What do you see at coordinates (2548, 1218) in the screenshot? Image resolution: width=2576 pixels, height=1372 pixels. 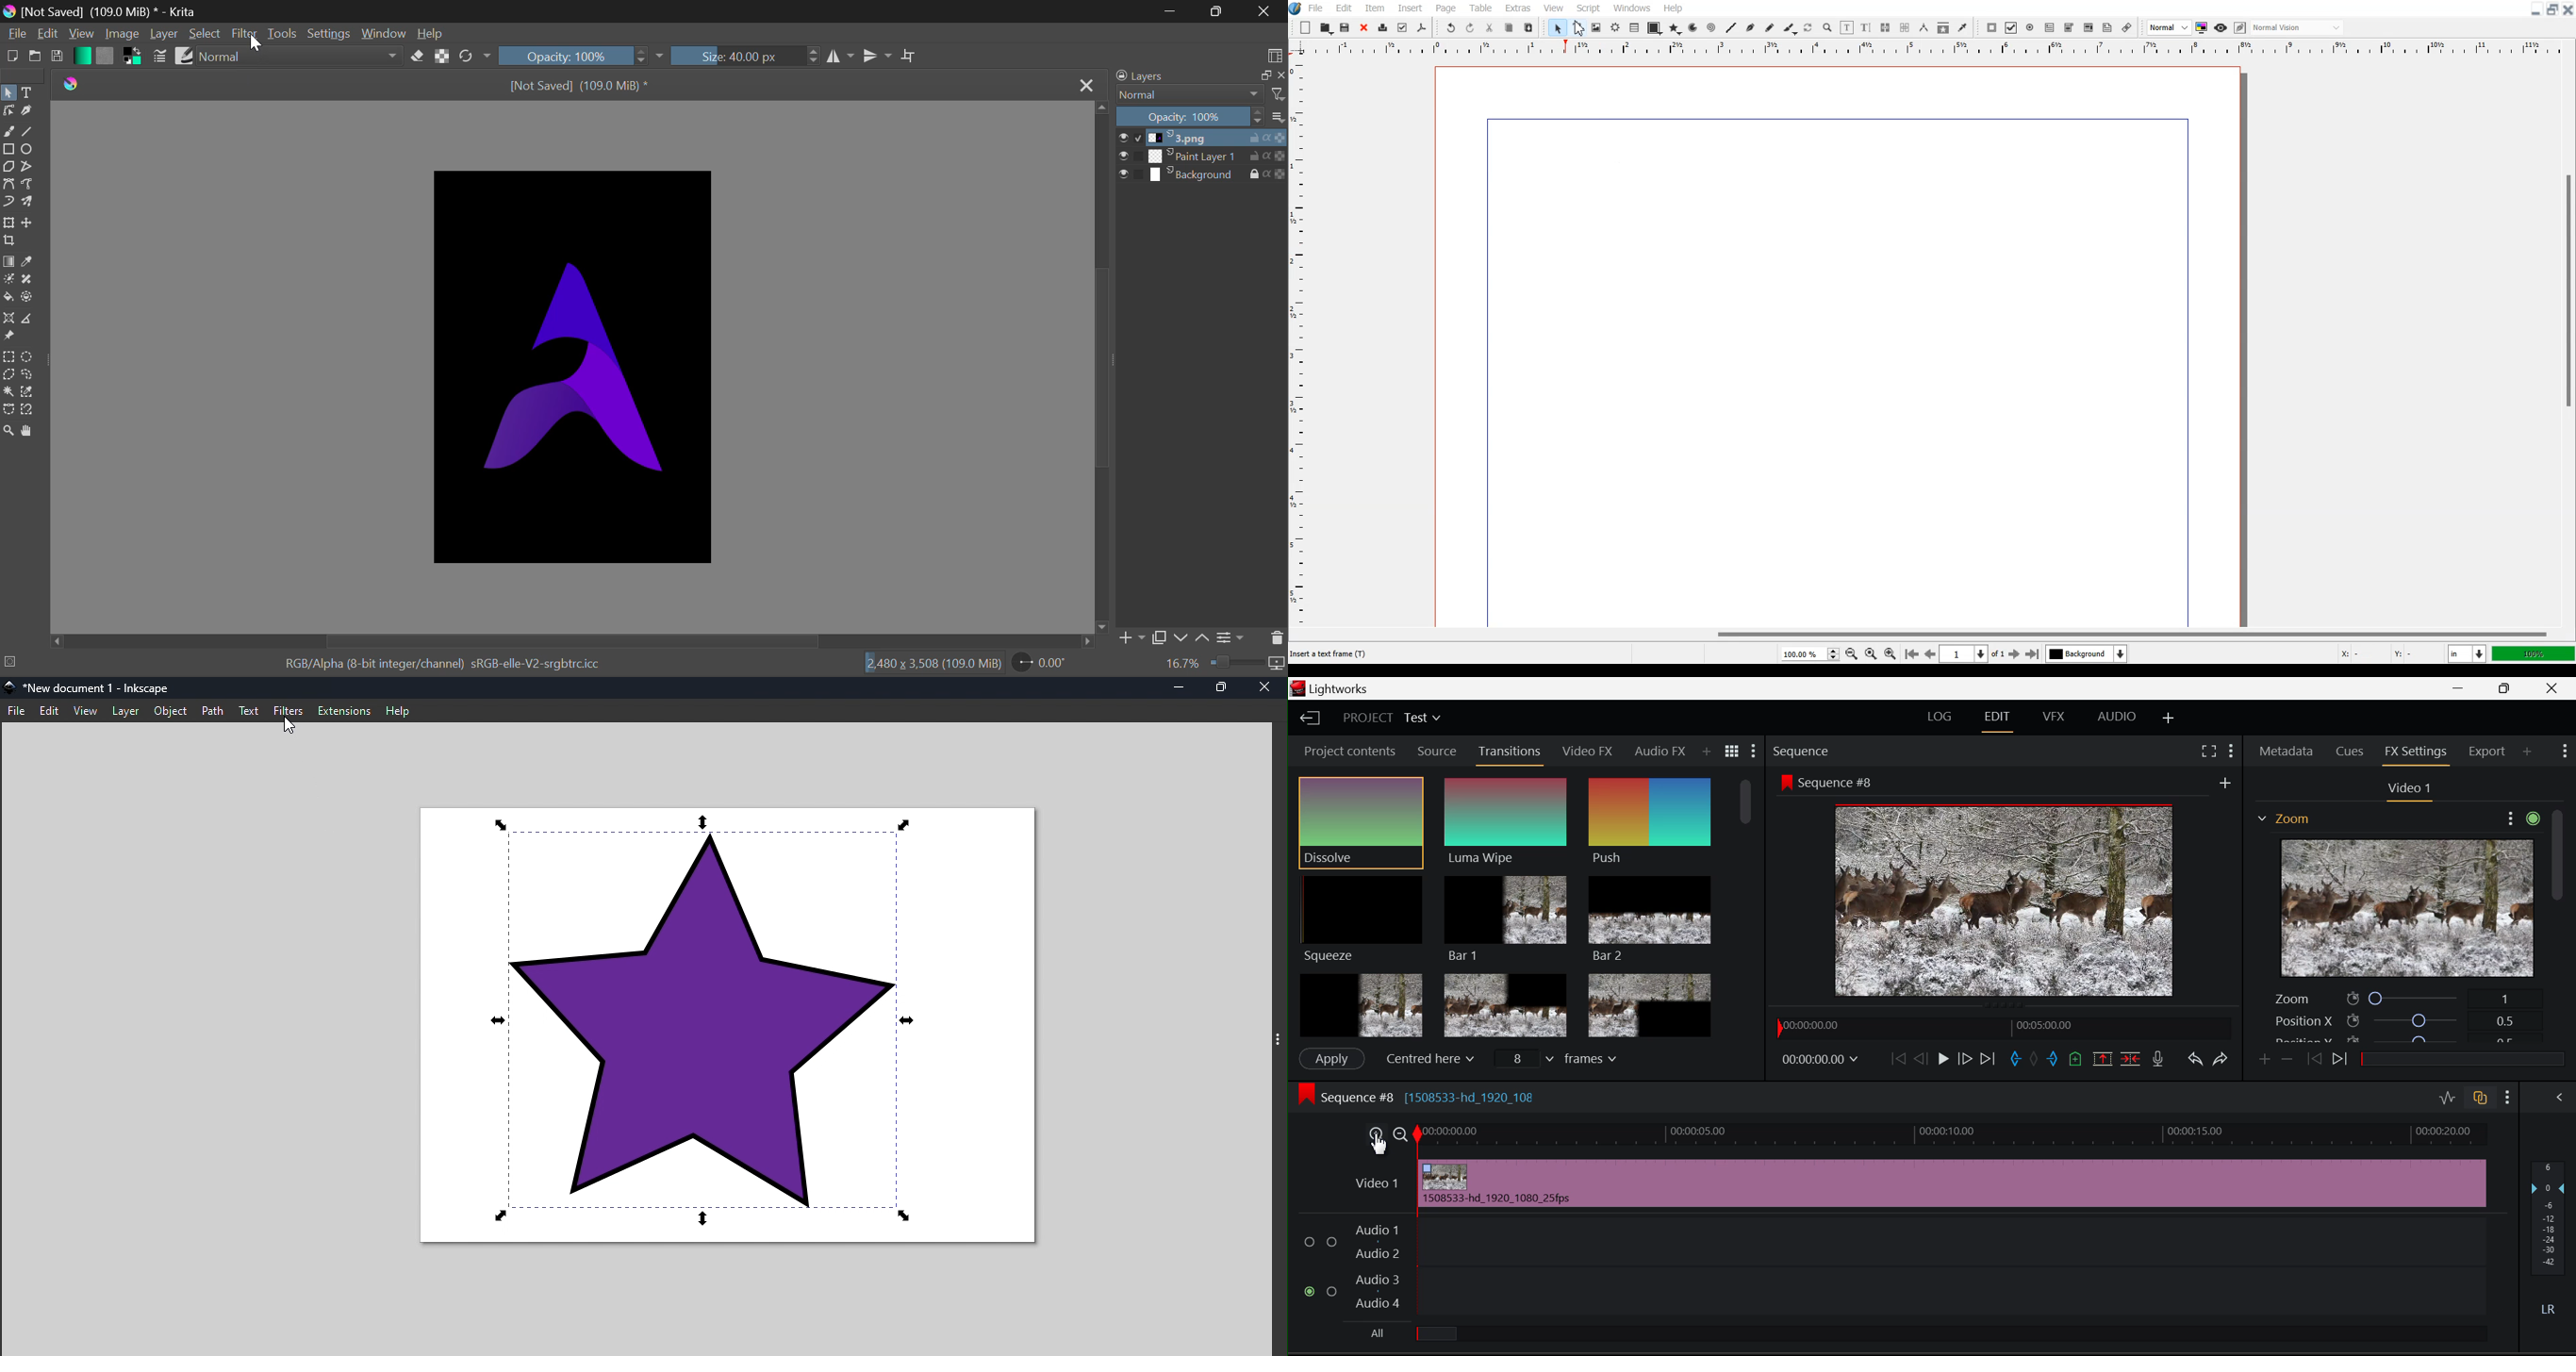 I see `Decibel Level` at bounding box center [2548, 1218].